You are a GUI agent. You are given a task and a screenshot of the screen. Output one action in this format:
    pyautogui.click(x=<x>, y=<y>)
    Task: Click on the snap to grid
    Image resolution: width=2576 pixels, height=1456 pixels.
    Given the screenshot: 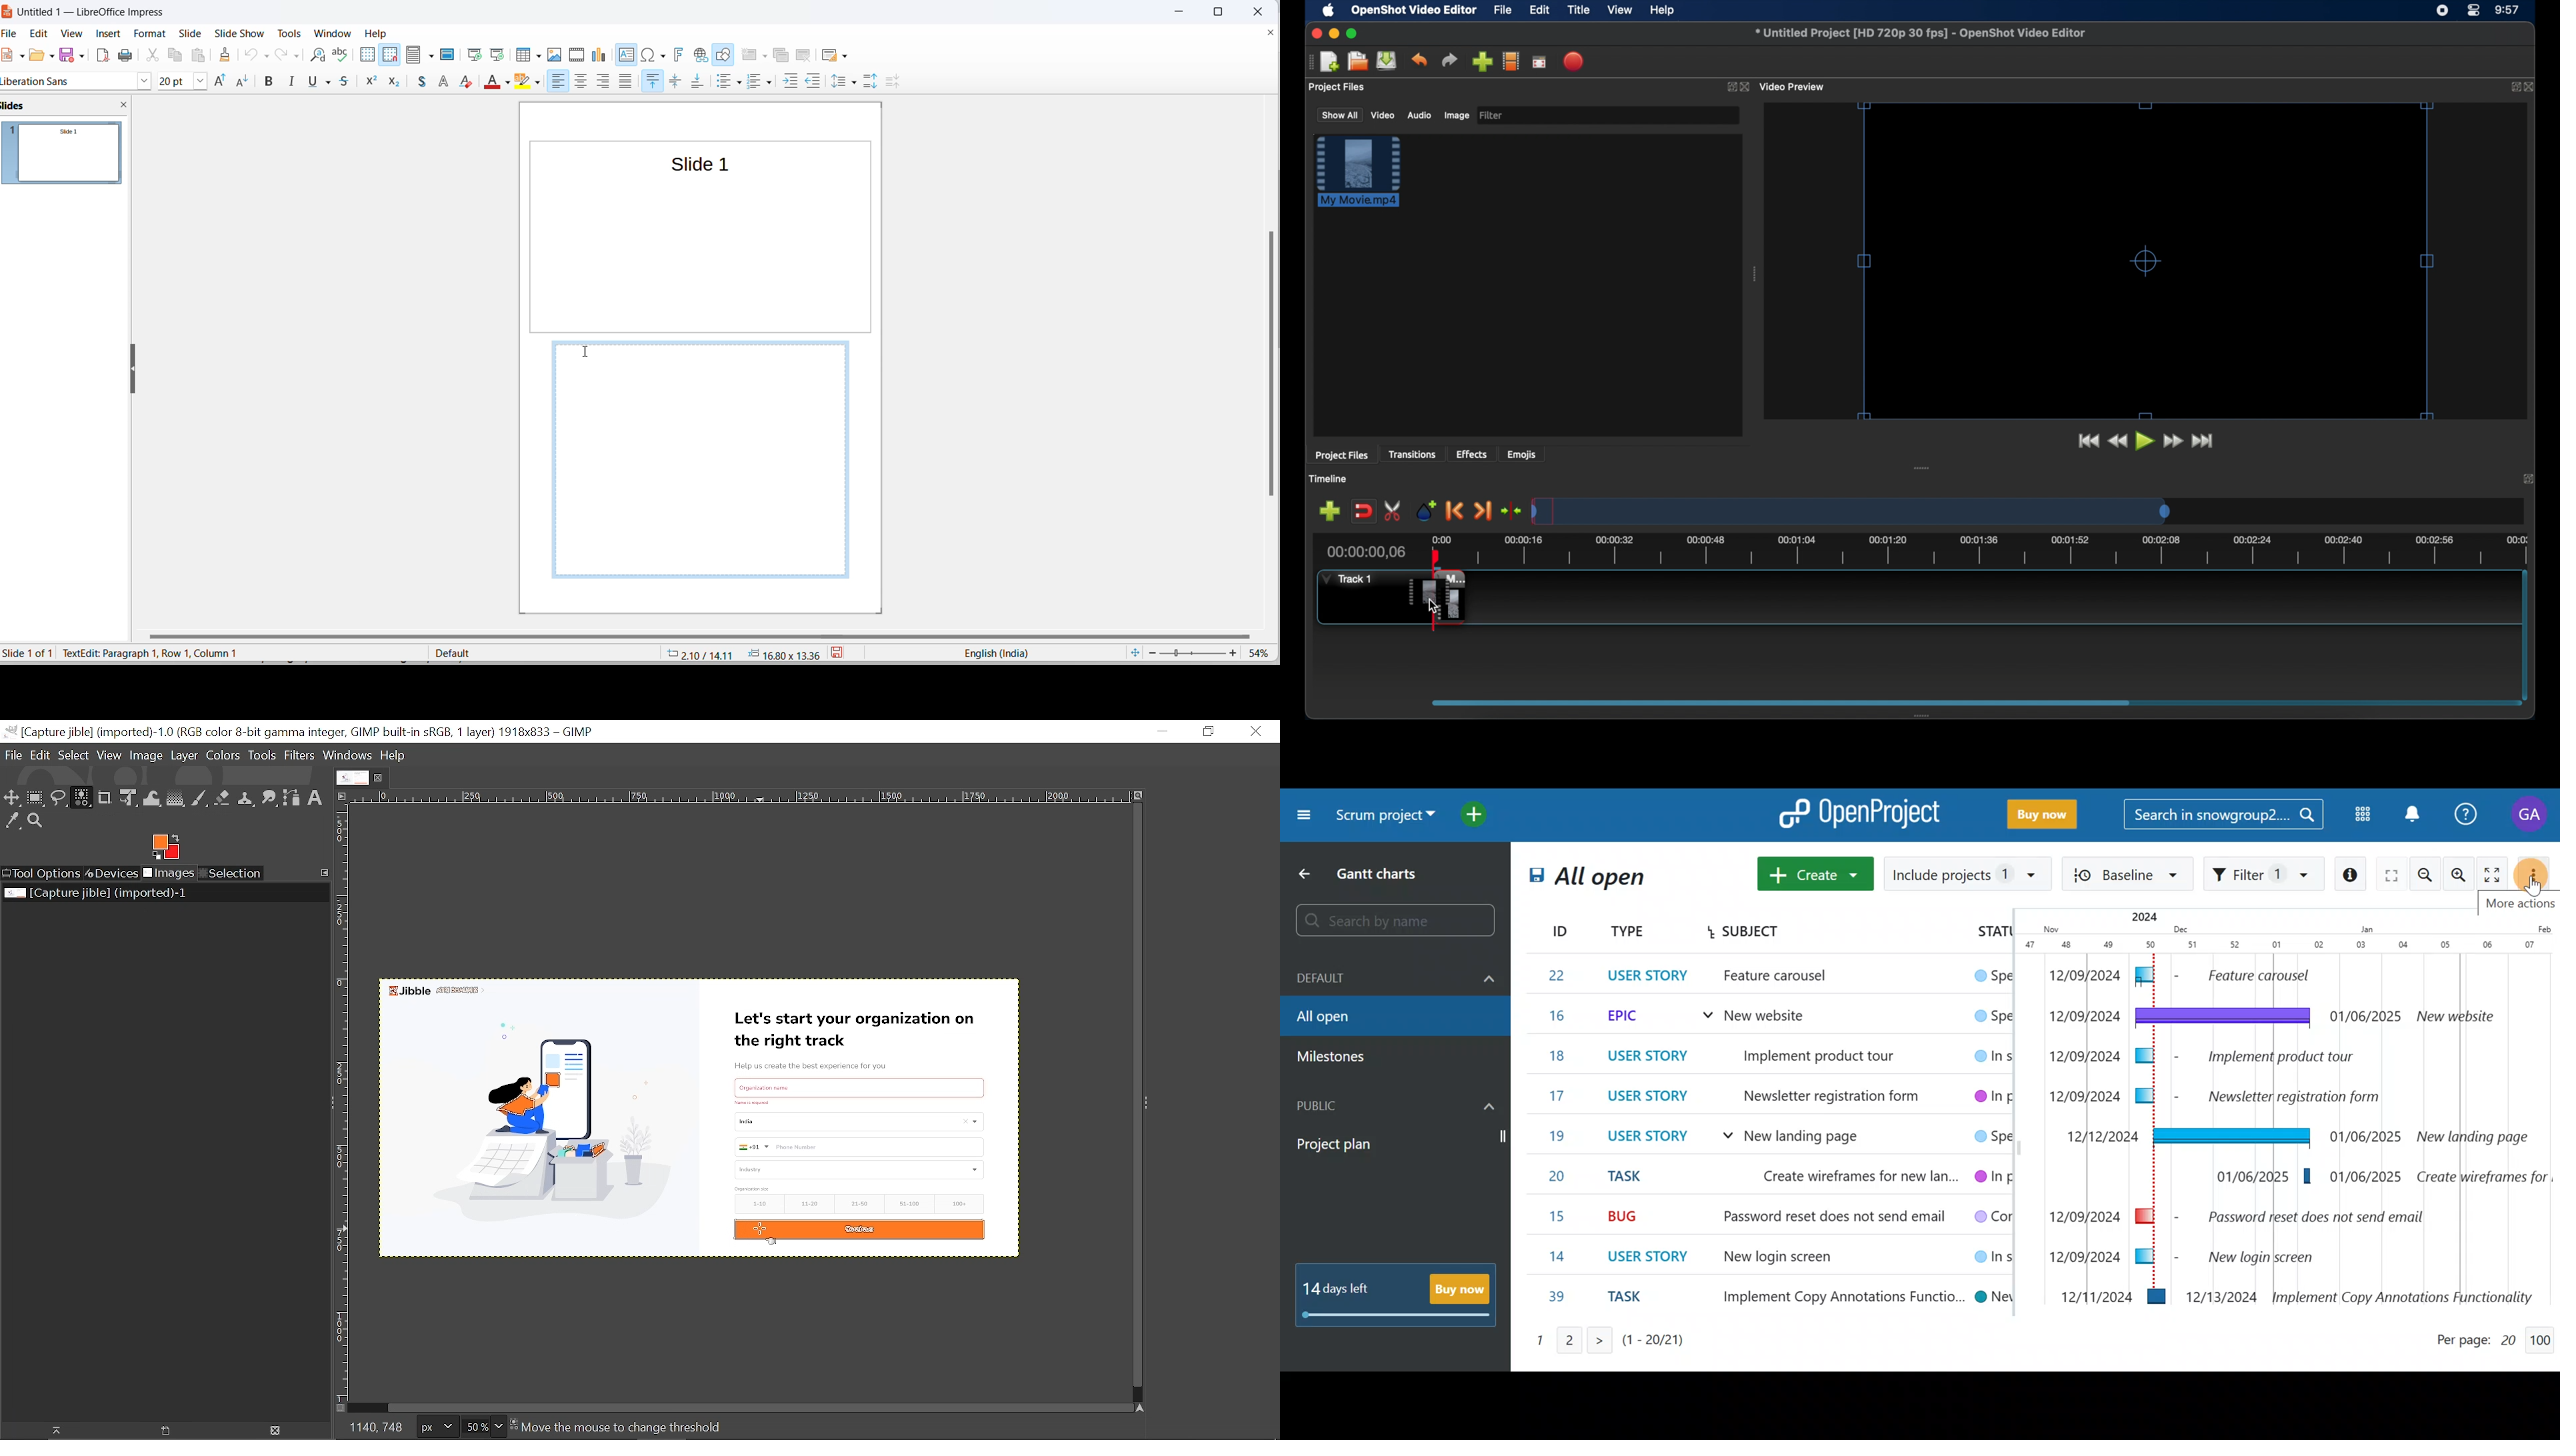 What is the action you would take?
    pyautogui.click(x=390, y=55)
    